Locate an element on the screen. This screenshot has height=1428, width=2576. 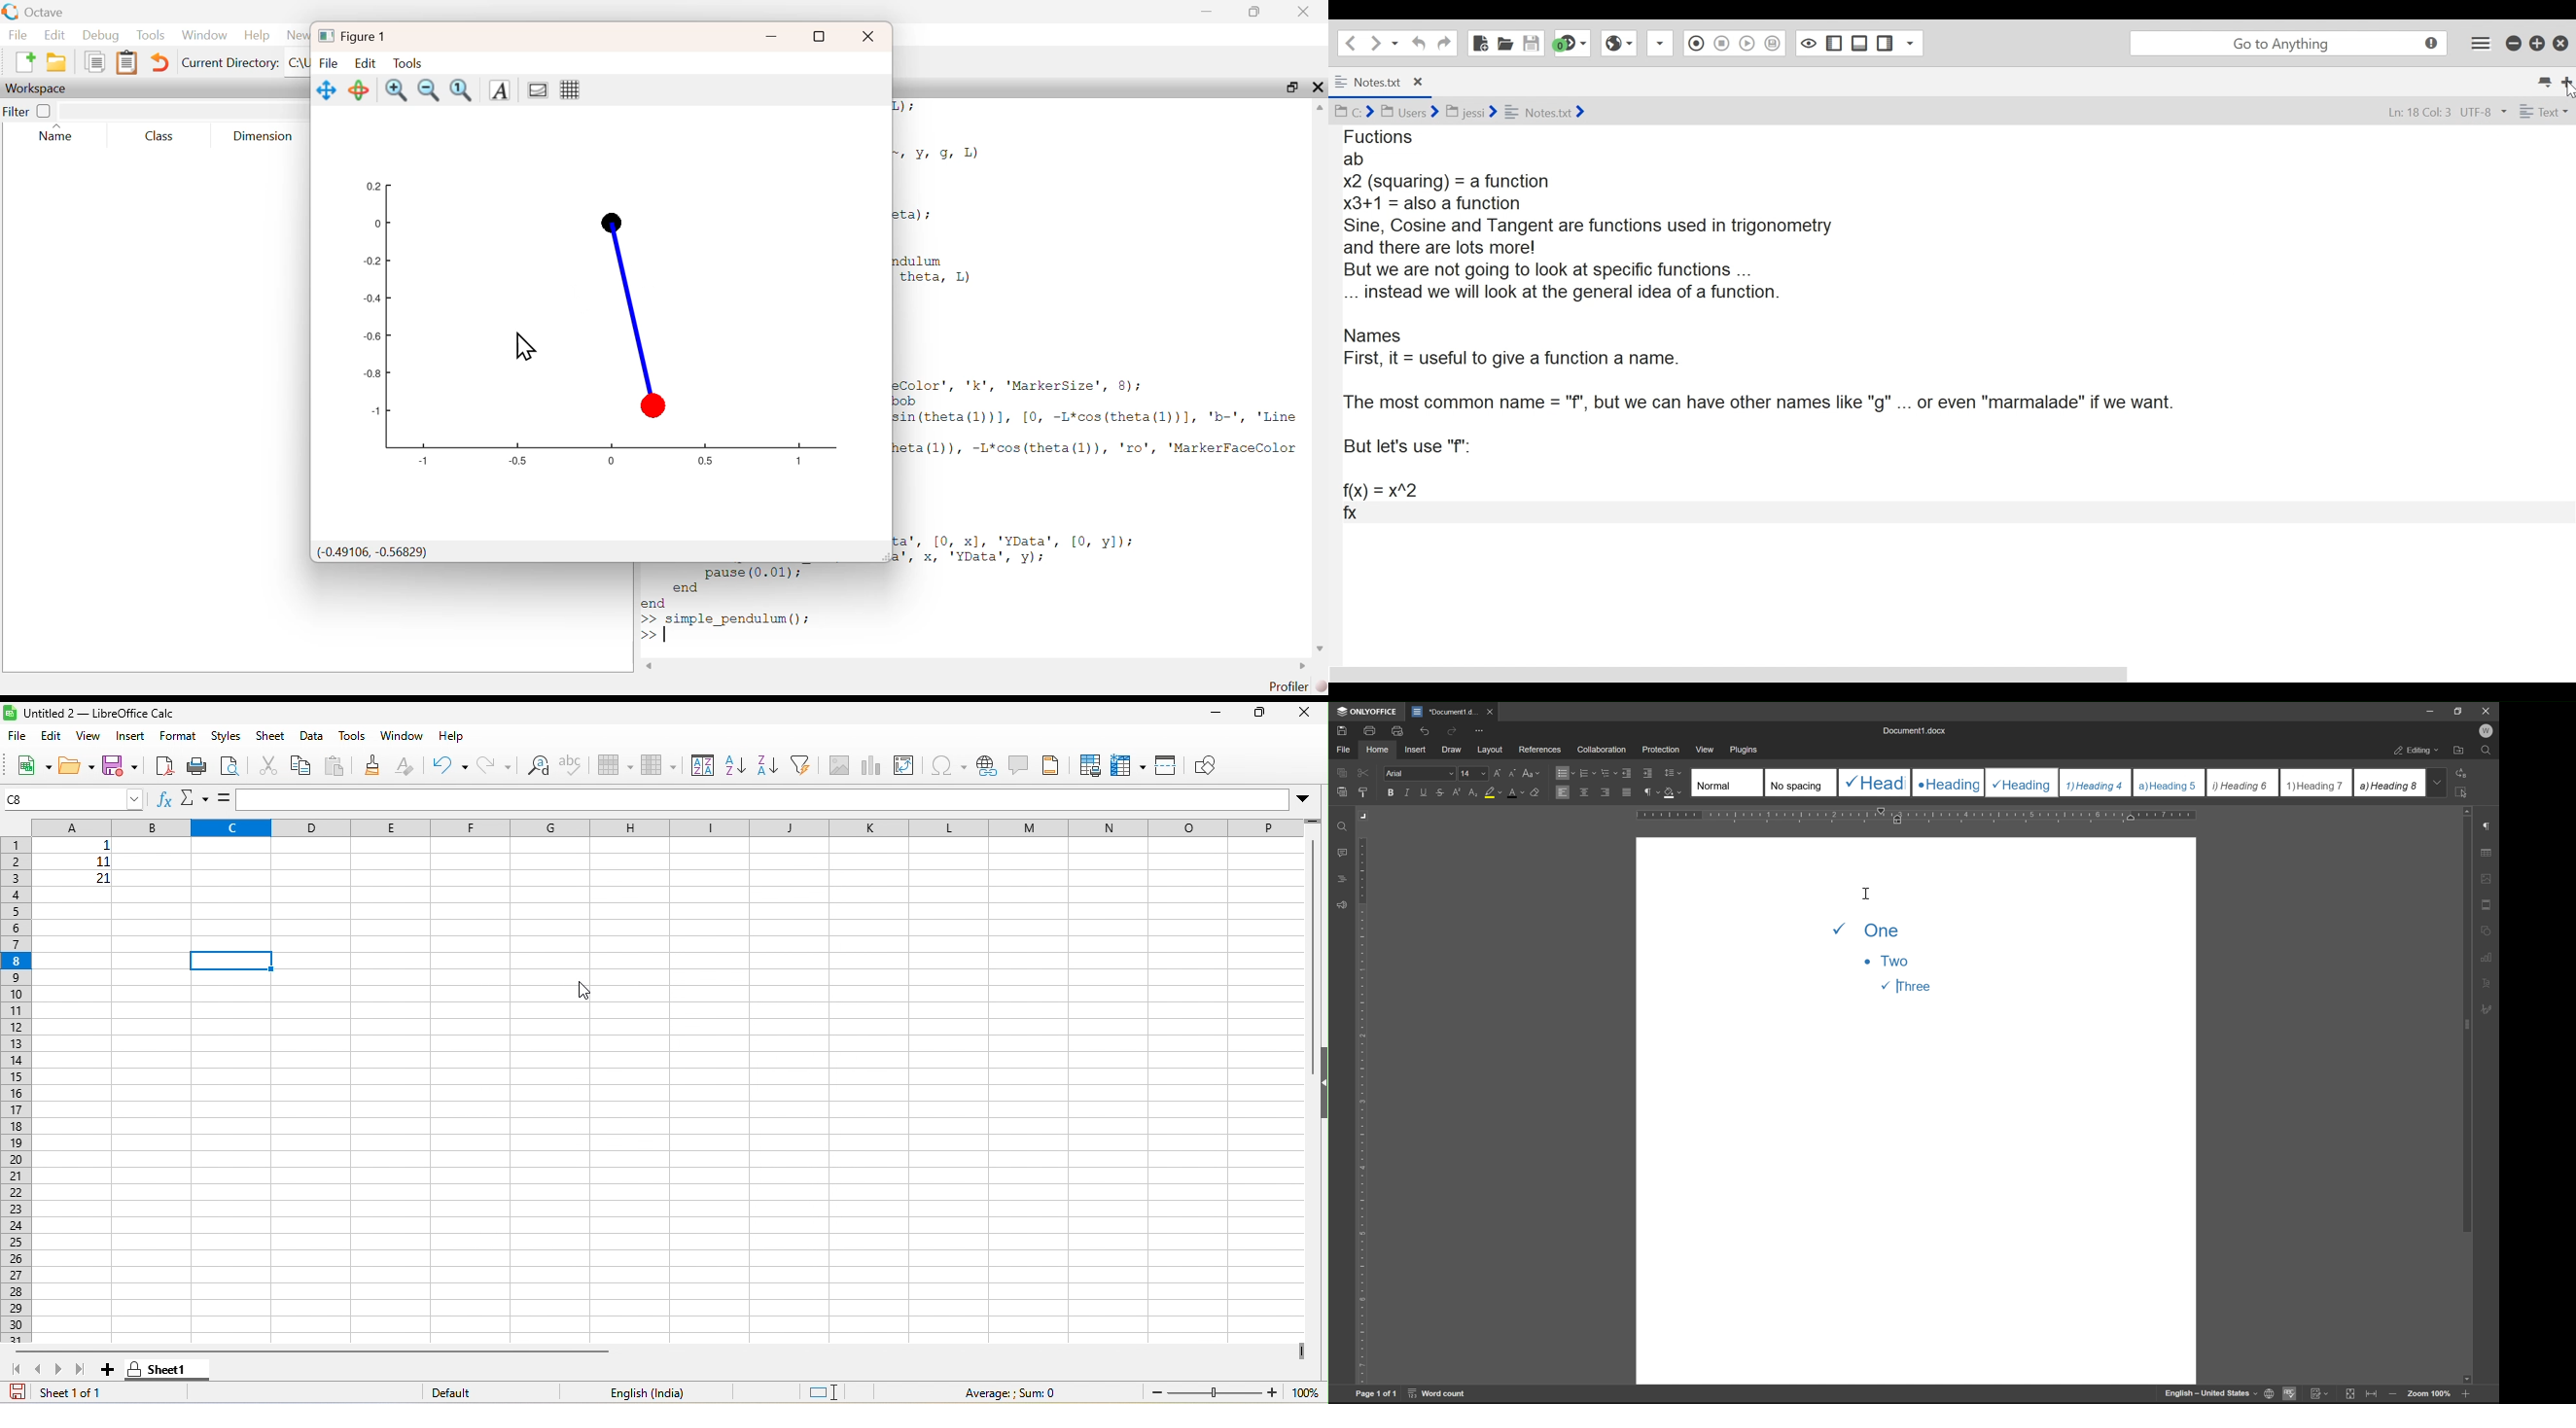
sheet is located at coordinates (272, 736).